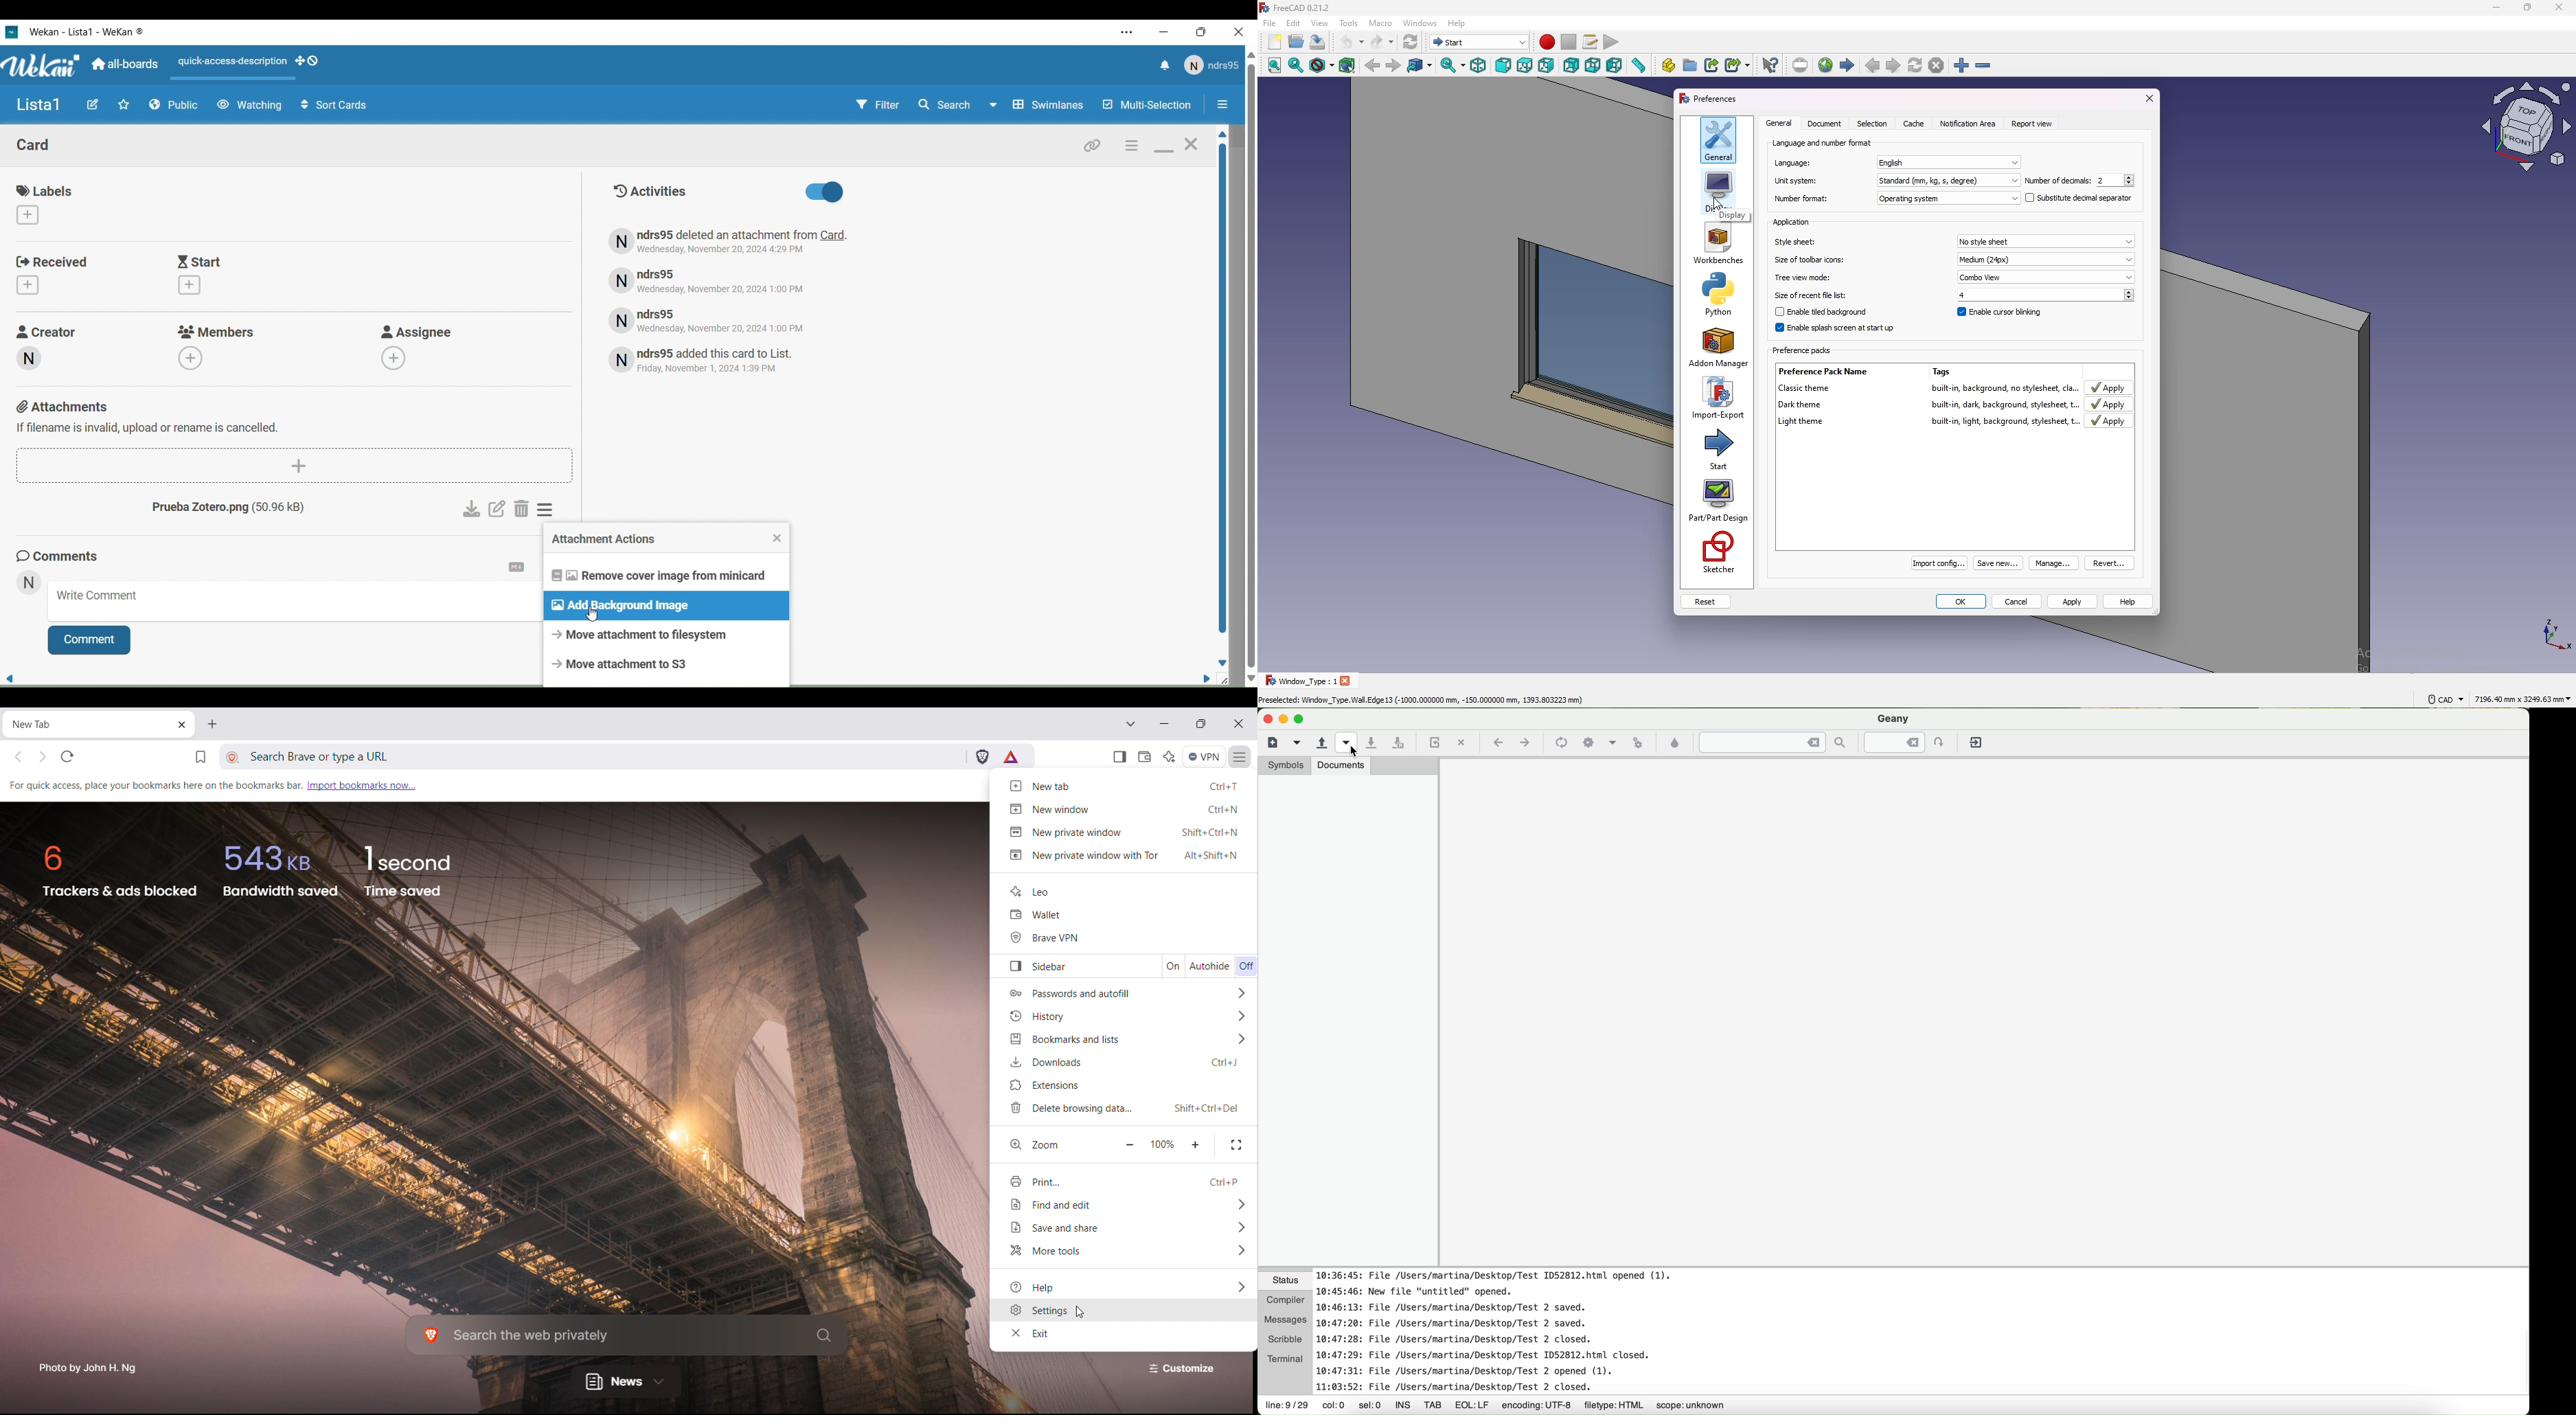 The height and width of the screenshot is (1428, 2576). I want to click on revert, so click(2110, 562).